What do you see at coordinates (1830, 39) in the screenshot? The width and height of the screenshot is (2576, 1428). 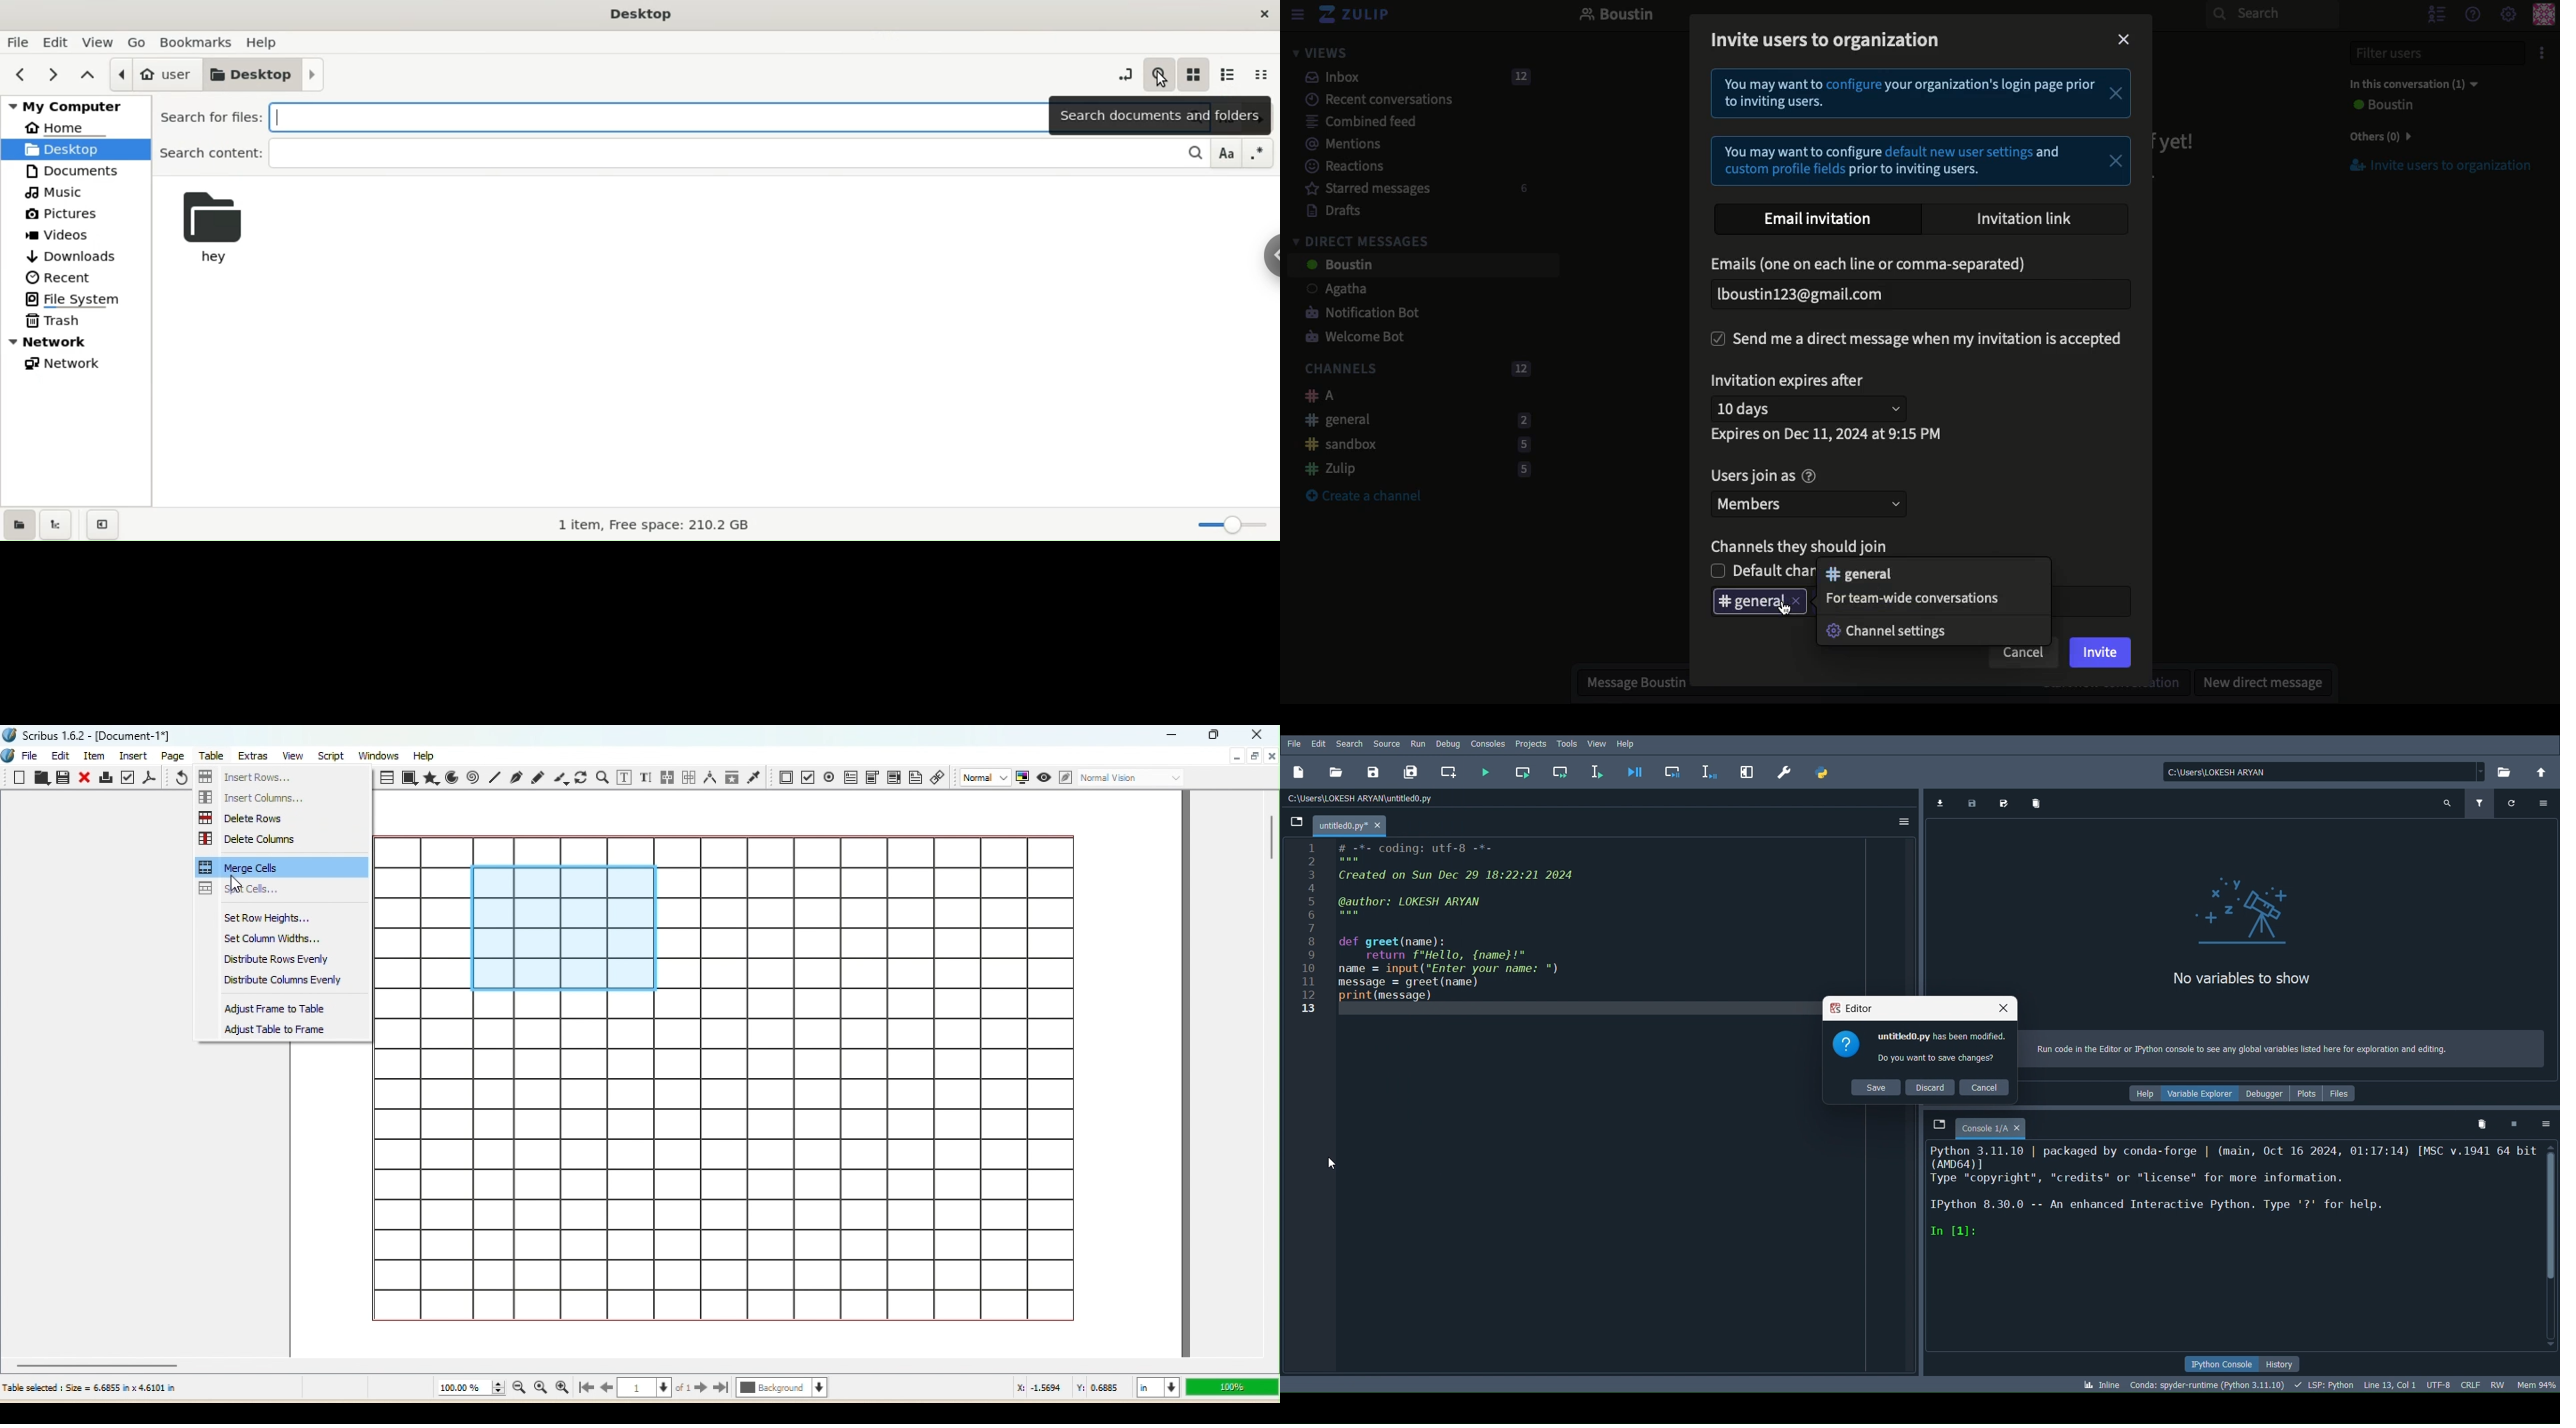 I see `Invite users to organization` at bounding box center [1830, 39].